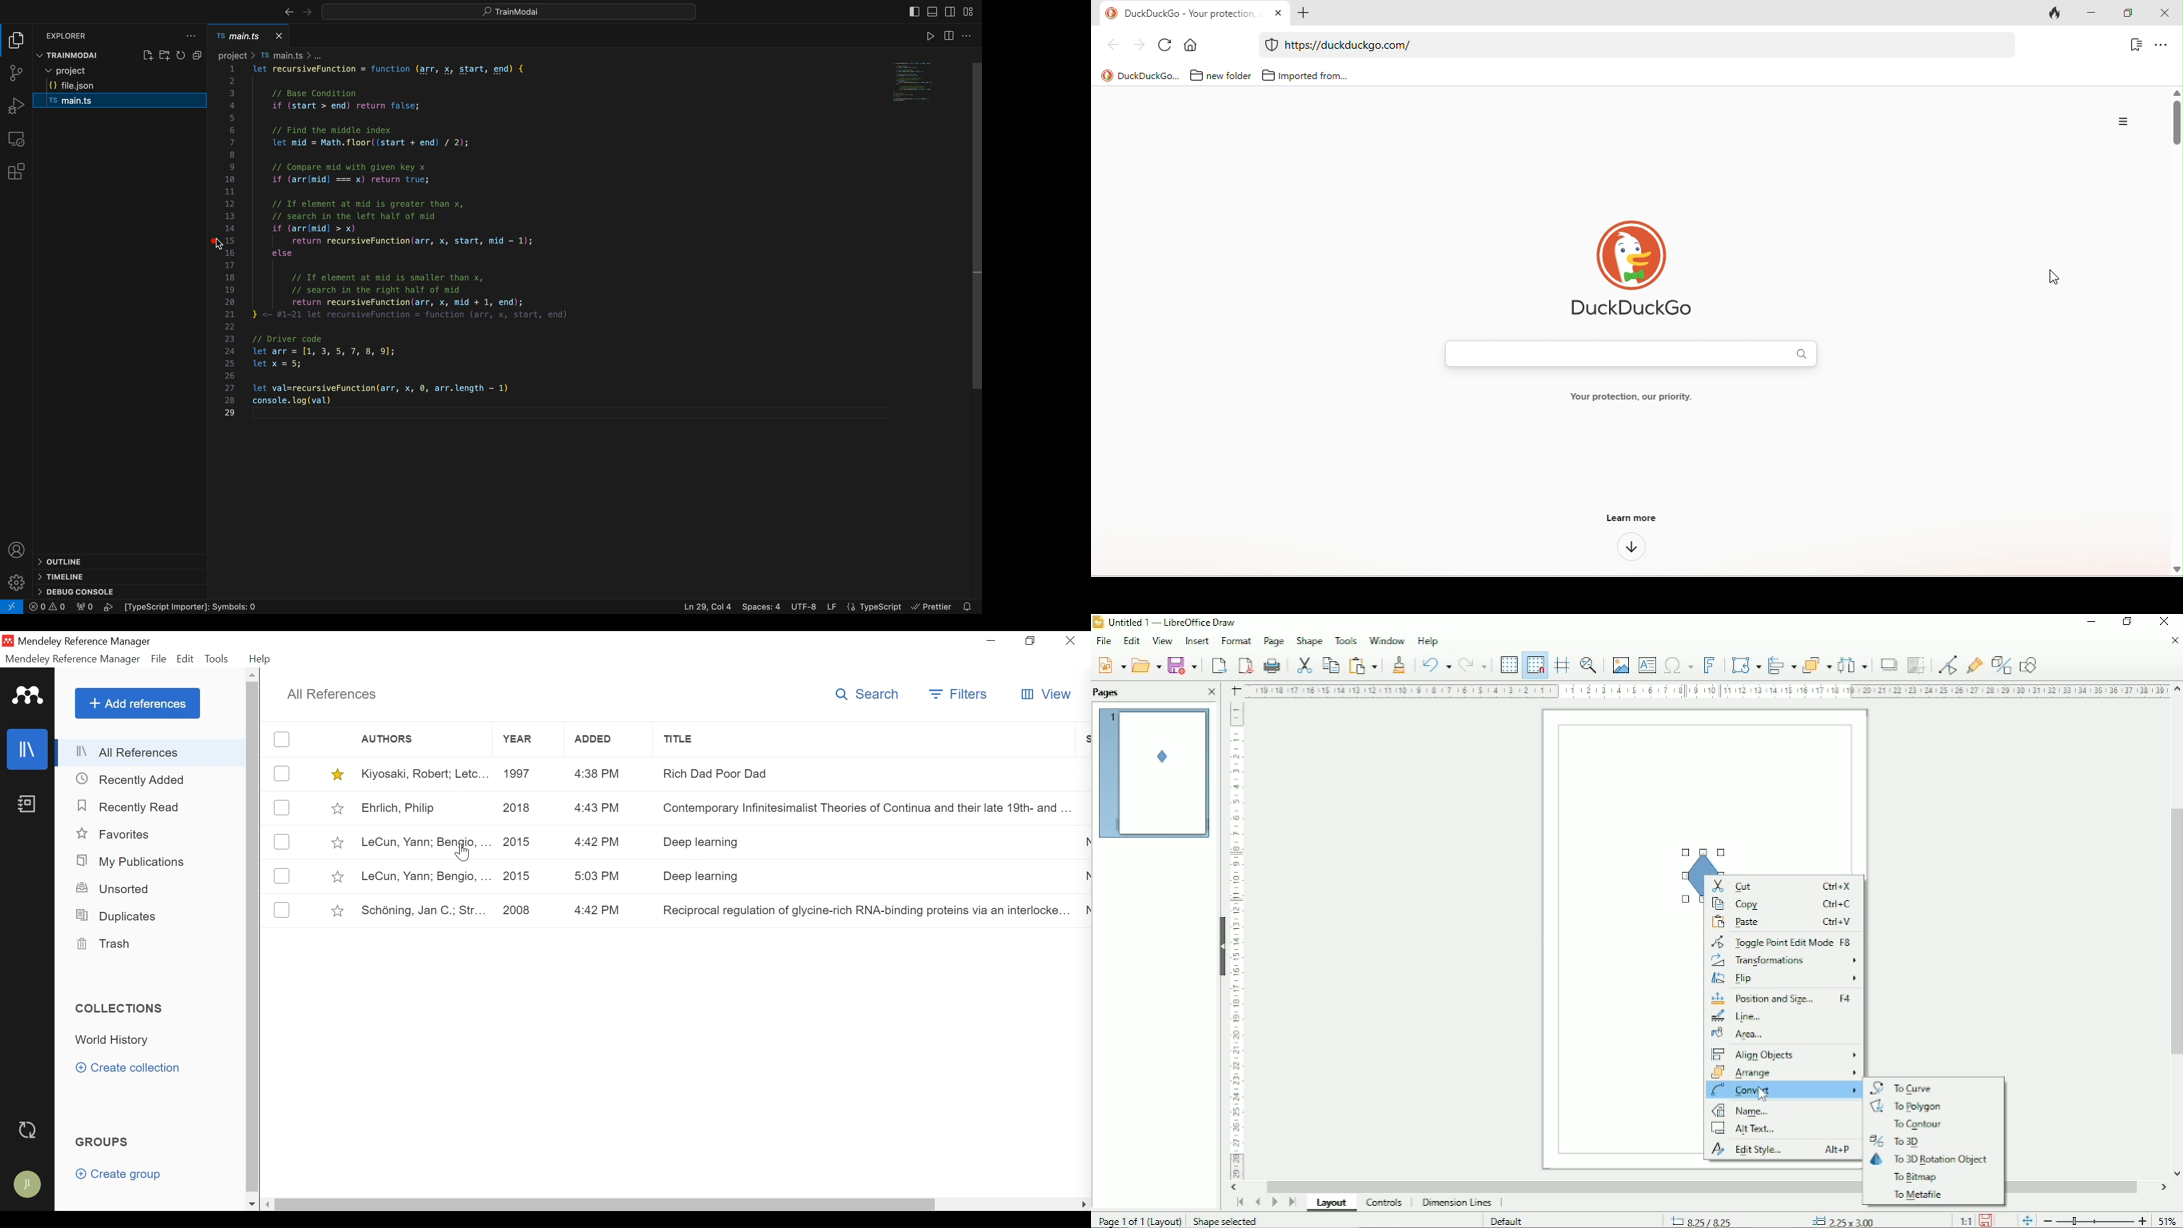 The height and width of the screenshot is (1232, 2184). Describe the element at coordinates (1784, 962) in the screenshot. I see `Transformations` at that location.